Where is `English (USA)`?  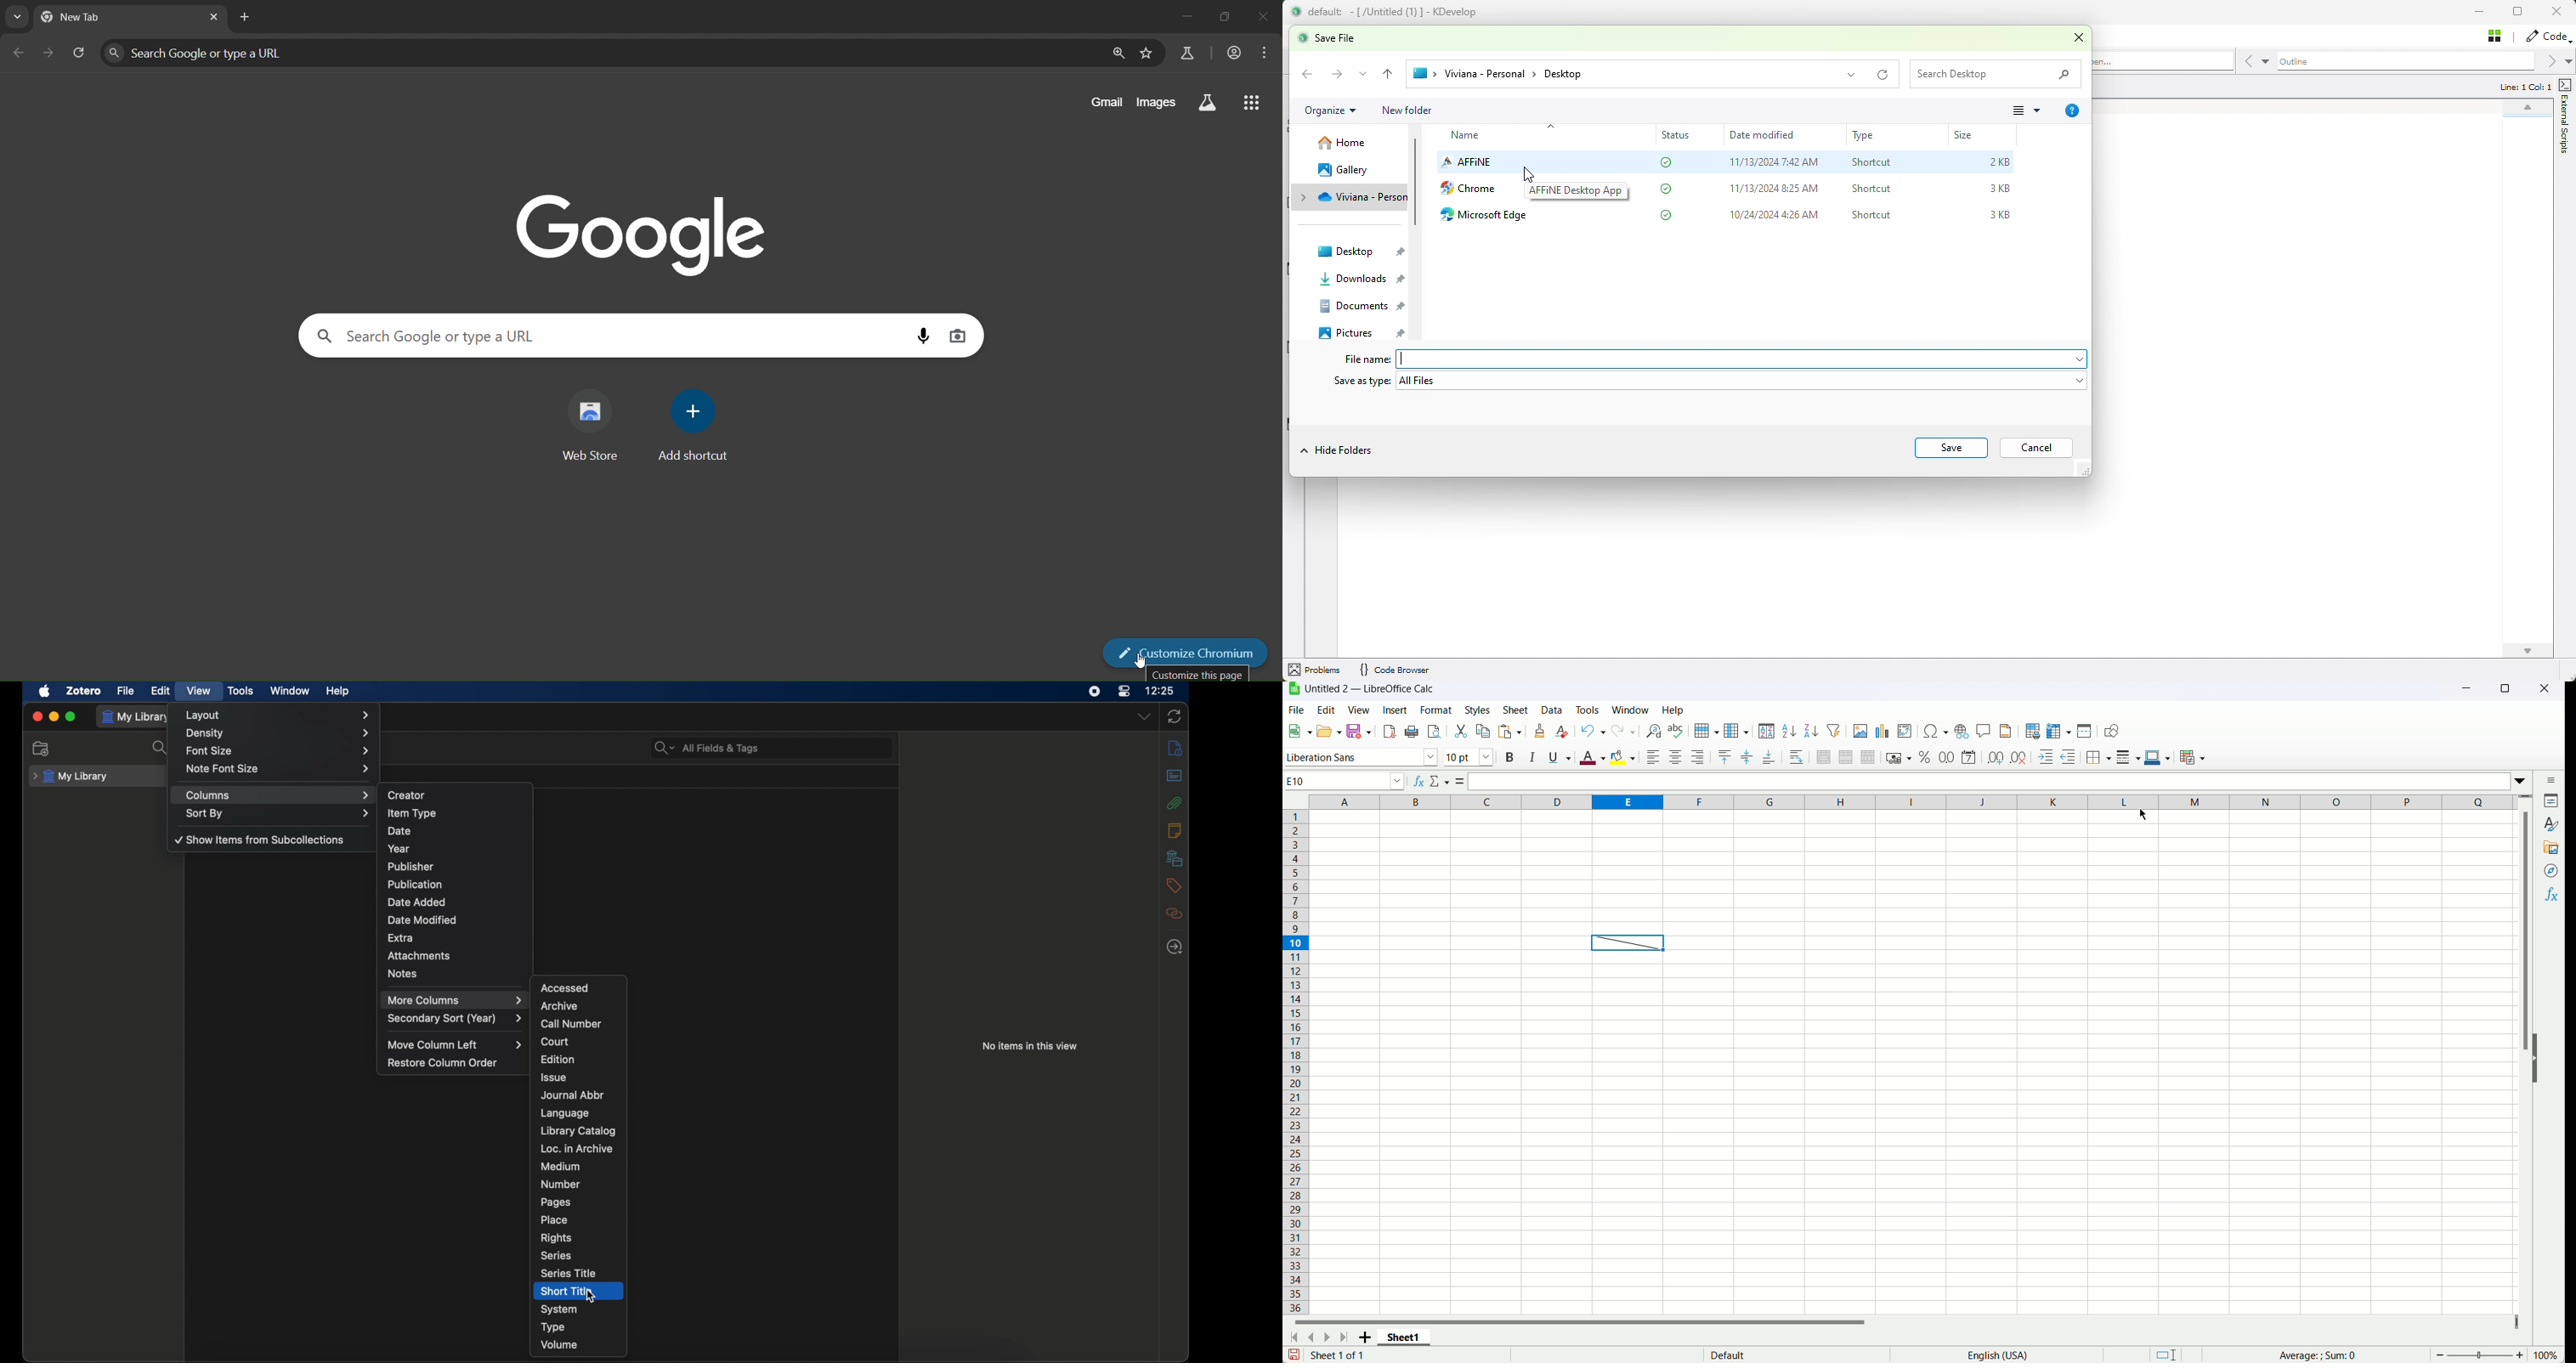 English (USA) is located at coordinates (2005, 1355).